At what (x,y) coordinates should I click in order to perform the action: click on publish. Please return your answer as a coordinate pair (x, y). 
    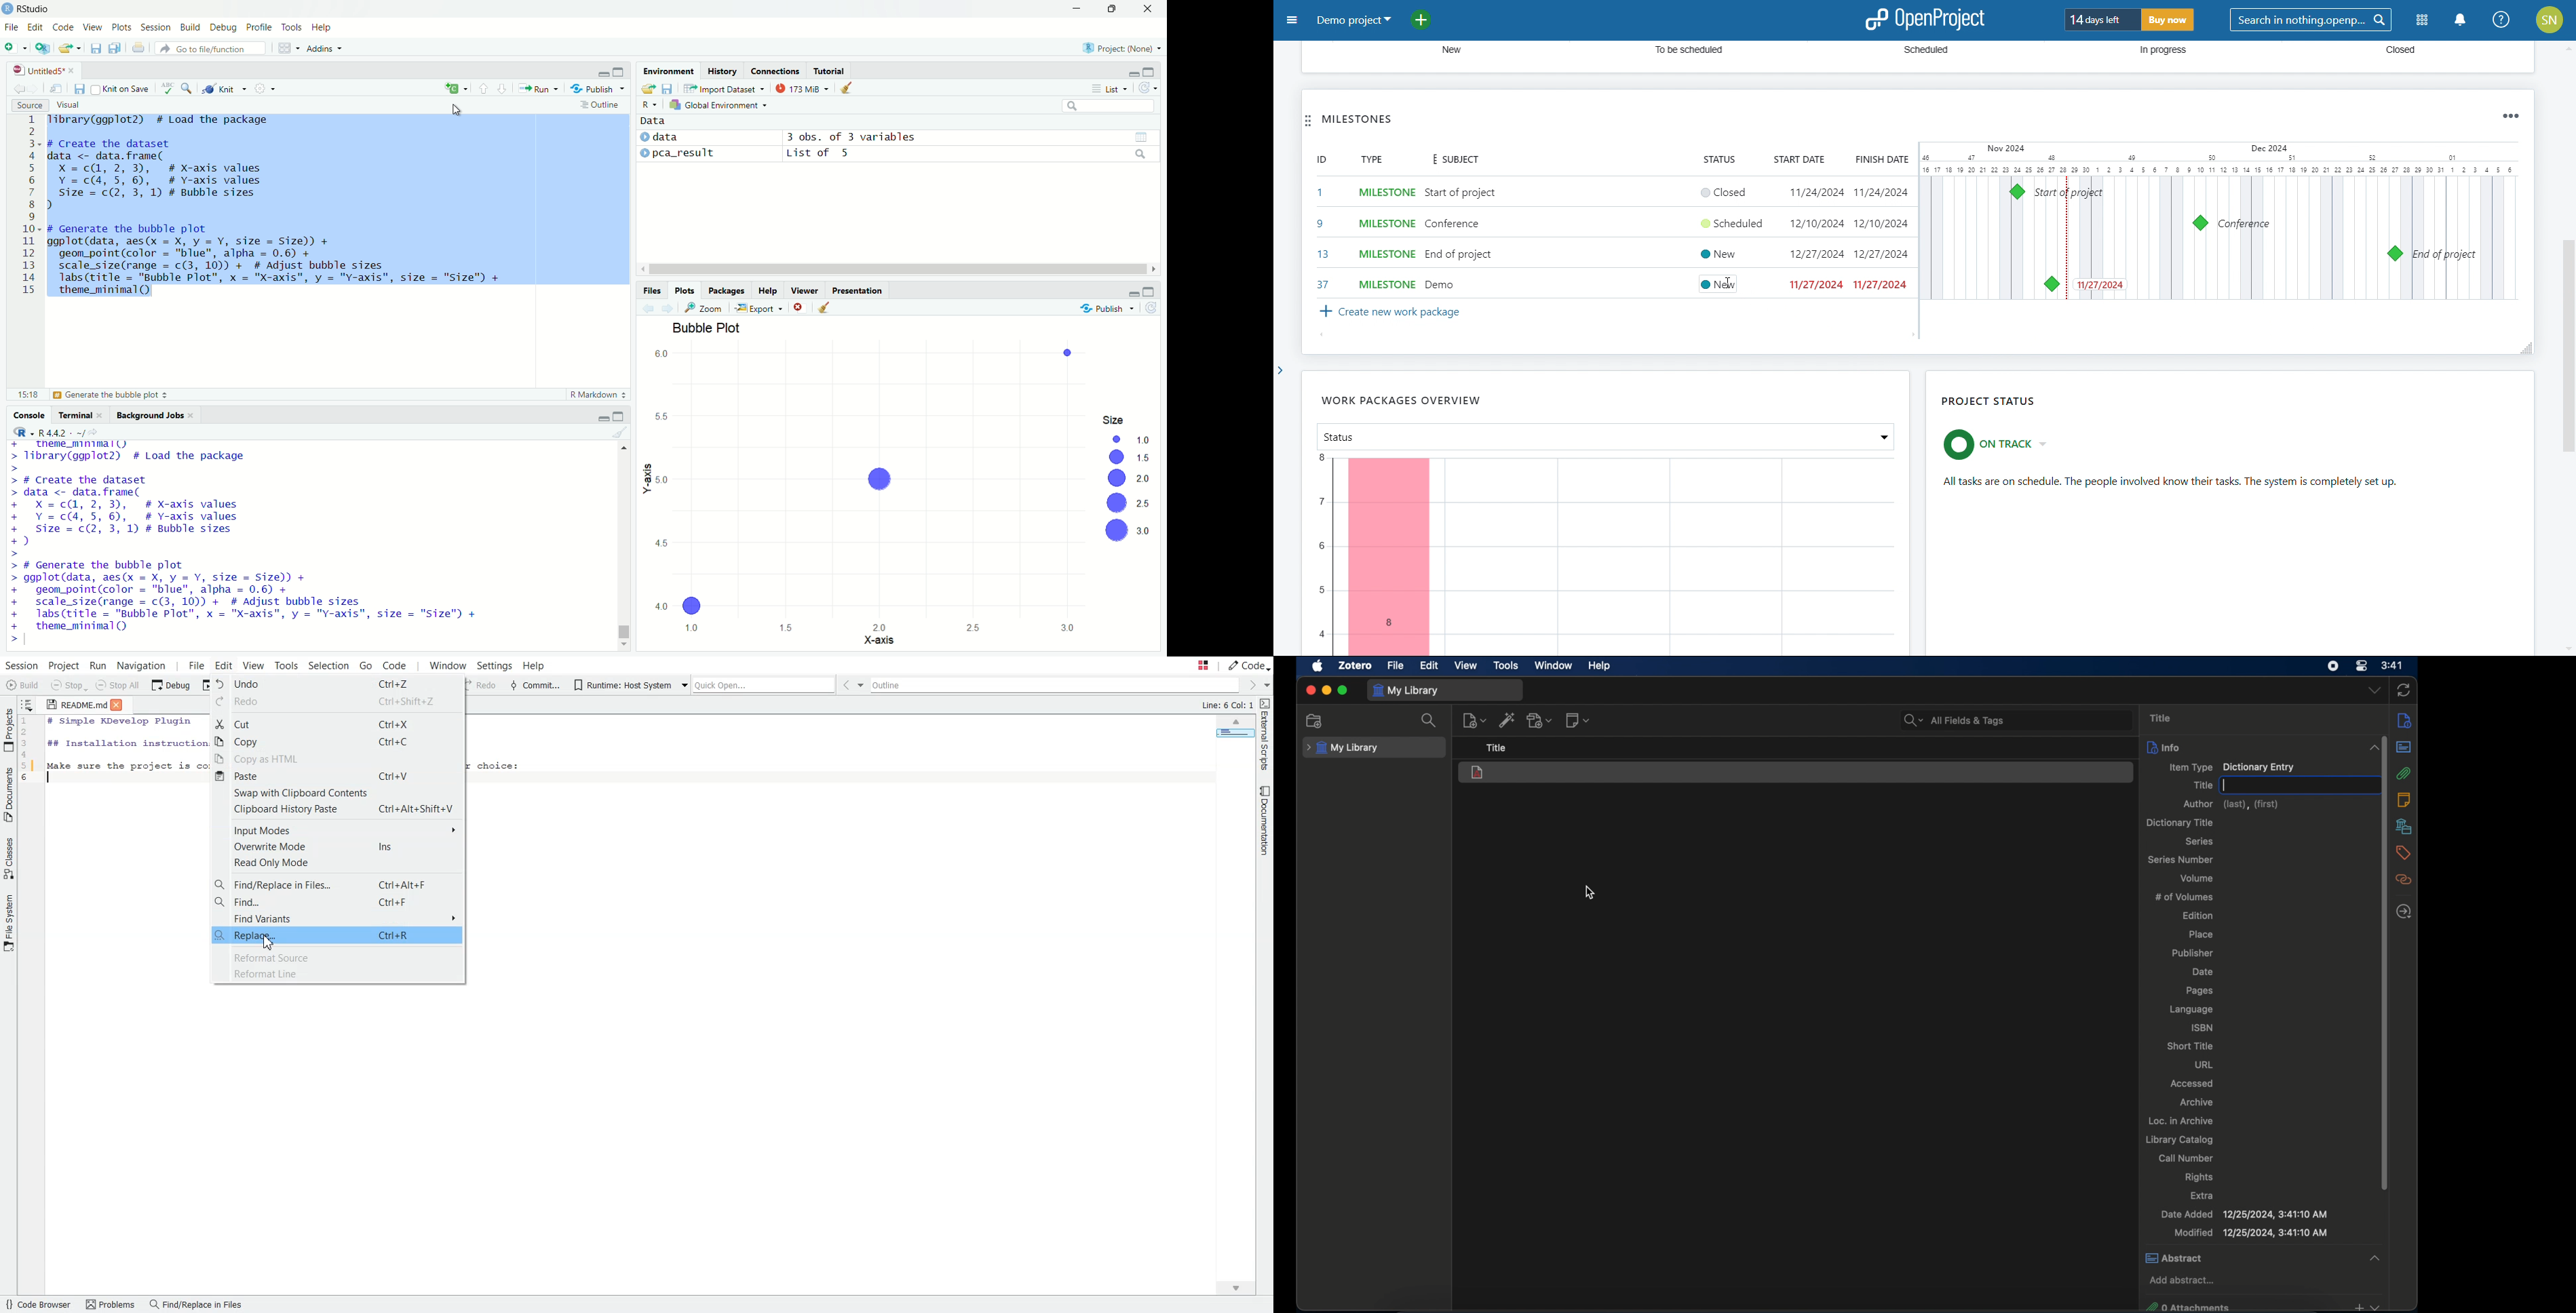
    Looking at the image, I should click on (1109, 308).